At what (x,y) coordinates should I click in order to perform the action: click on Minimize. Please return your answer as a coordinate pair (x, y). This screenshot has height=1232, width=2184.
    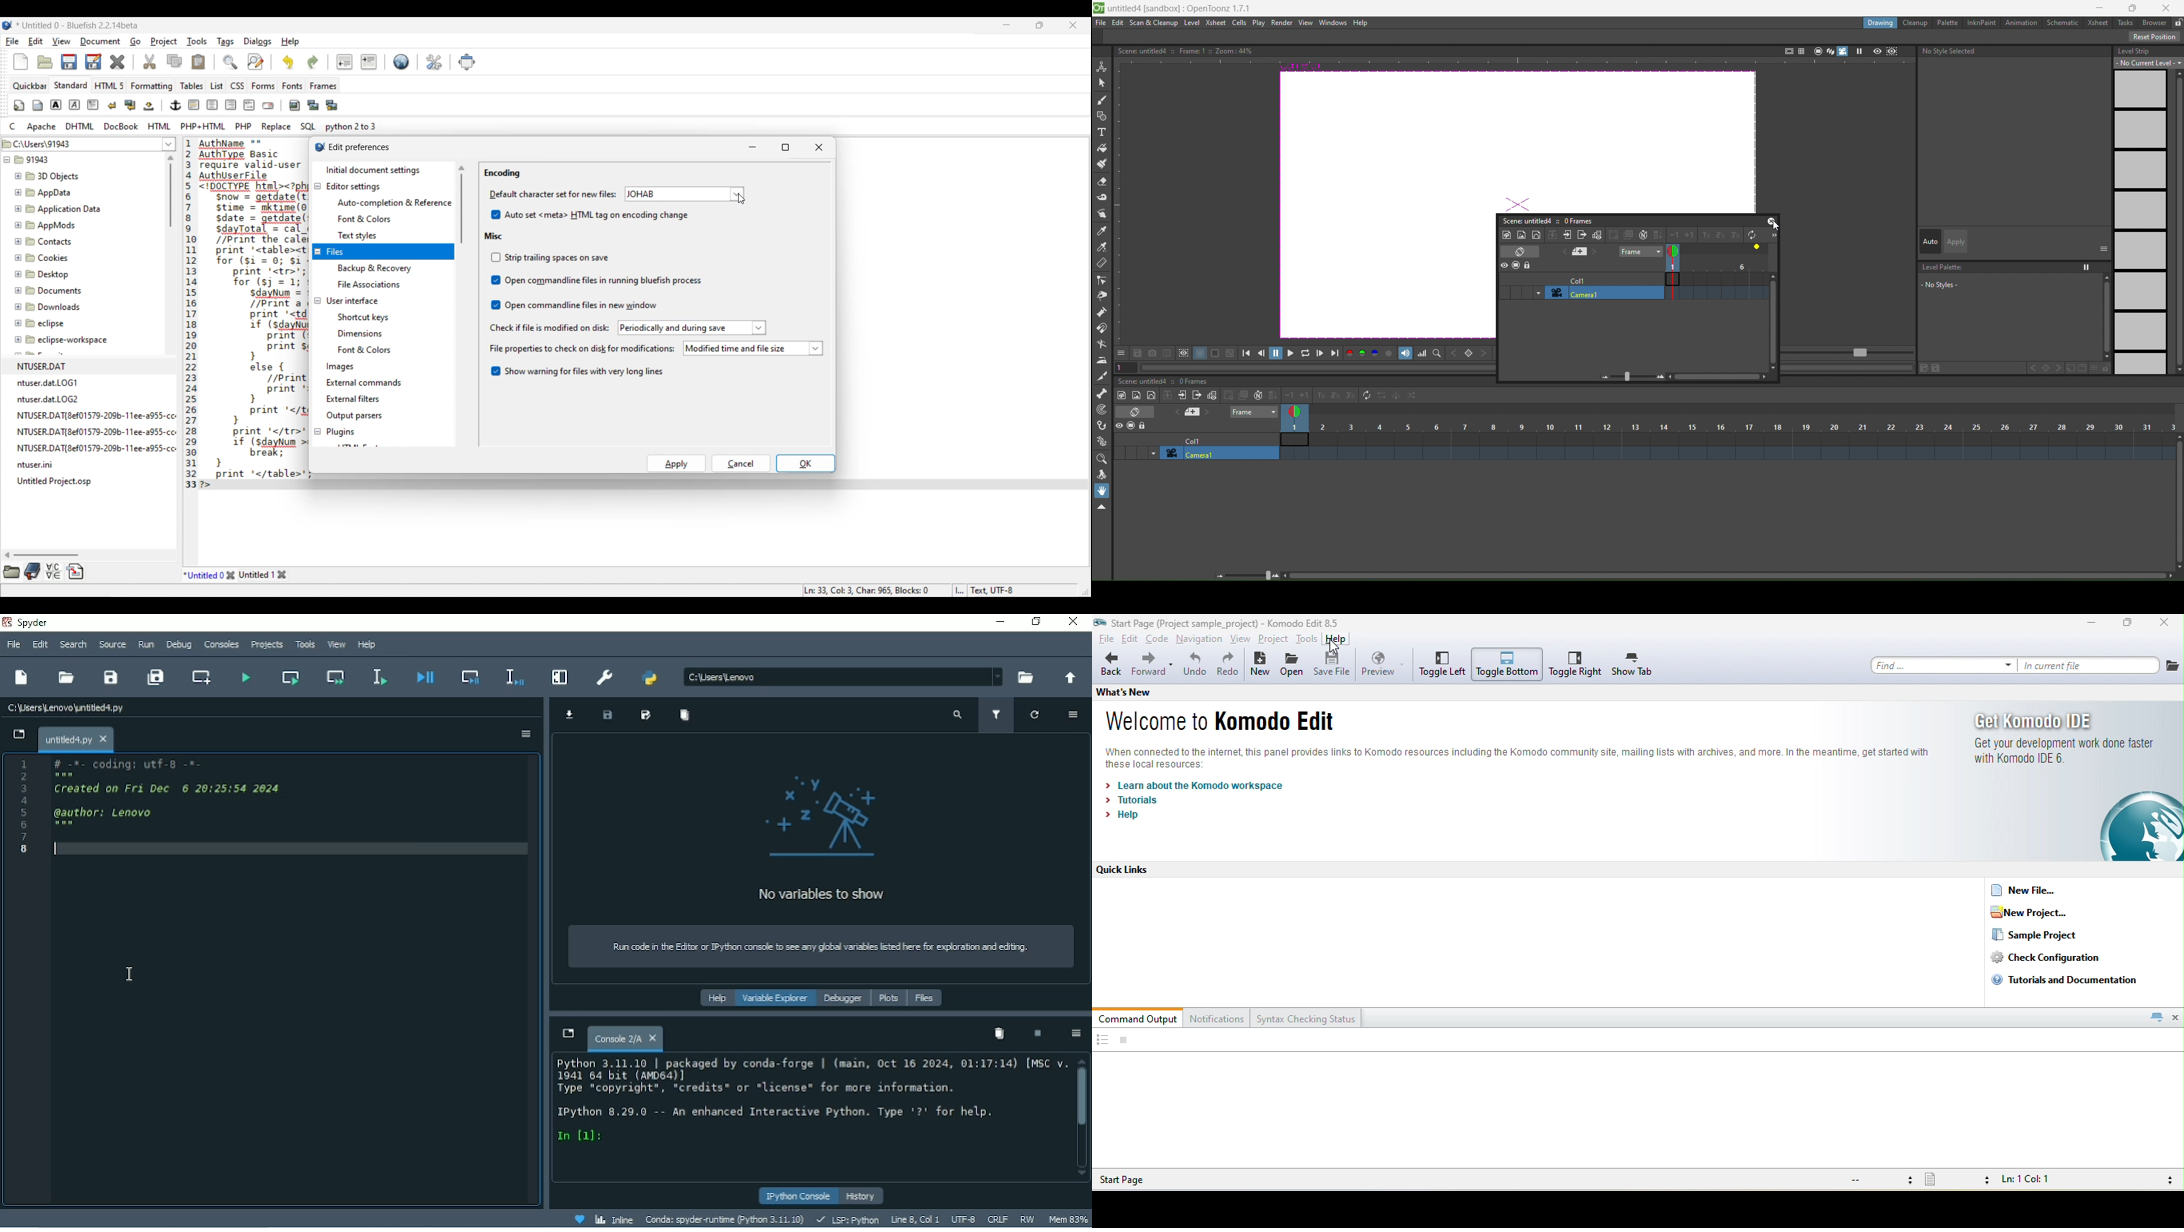
    Looking at the image, I should click on (997, 622).